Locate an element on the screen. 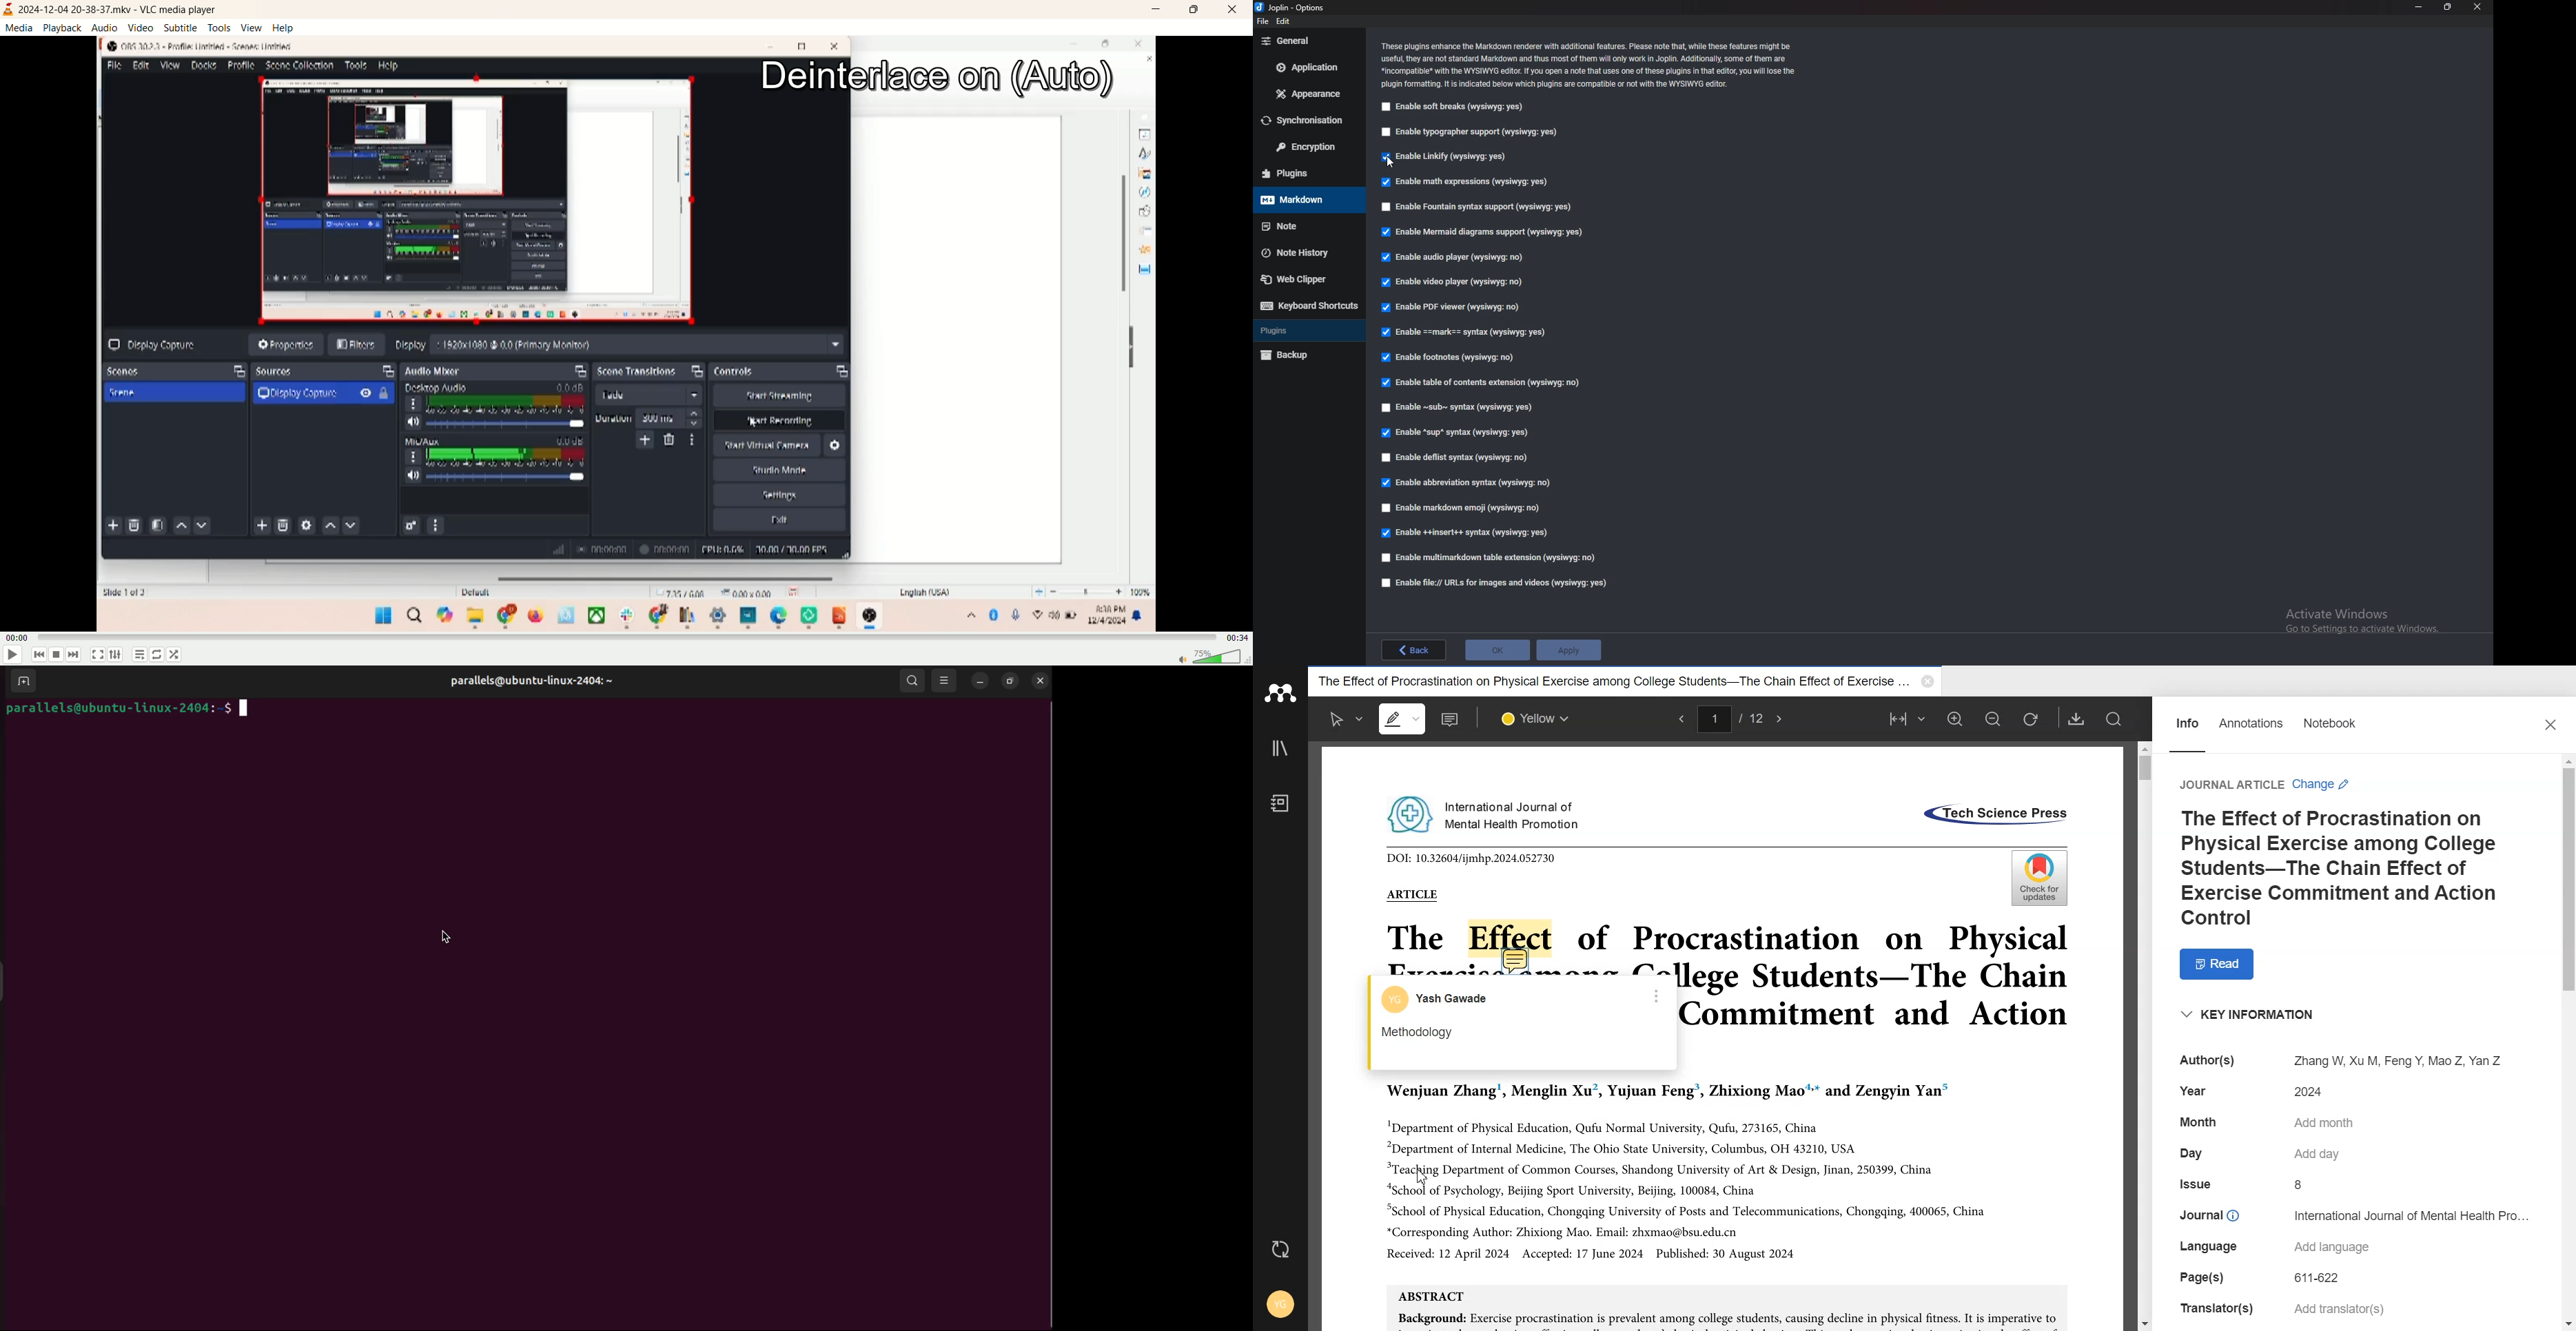 The height and width of the screenshot is (1344, 2576). Zoom in is located at coordinates (1955, 718).